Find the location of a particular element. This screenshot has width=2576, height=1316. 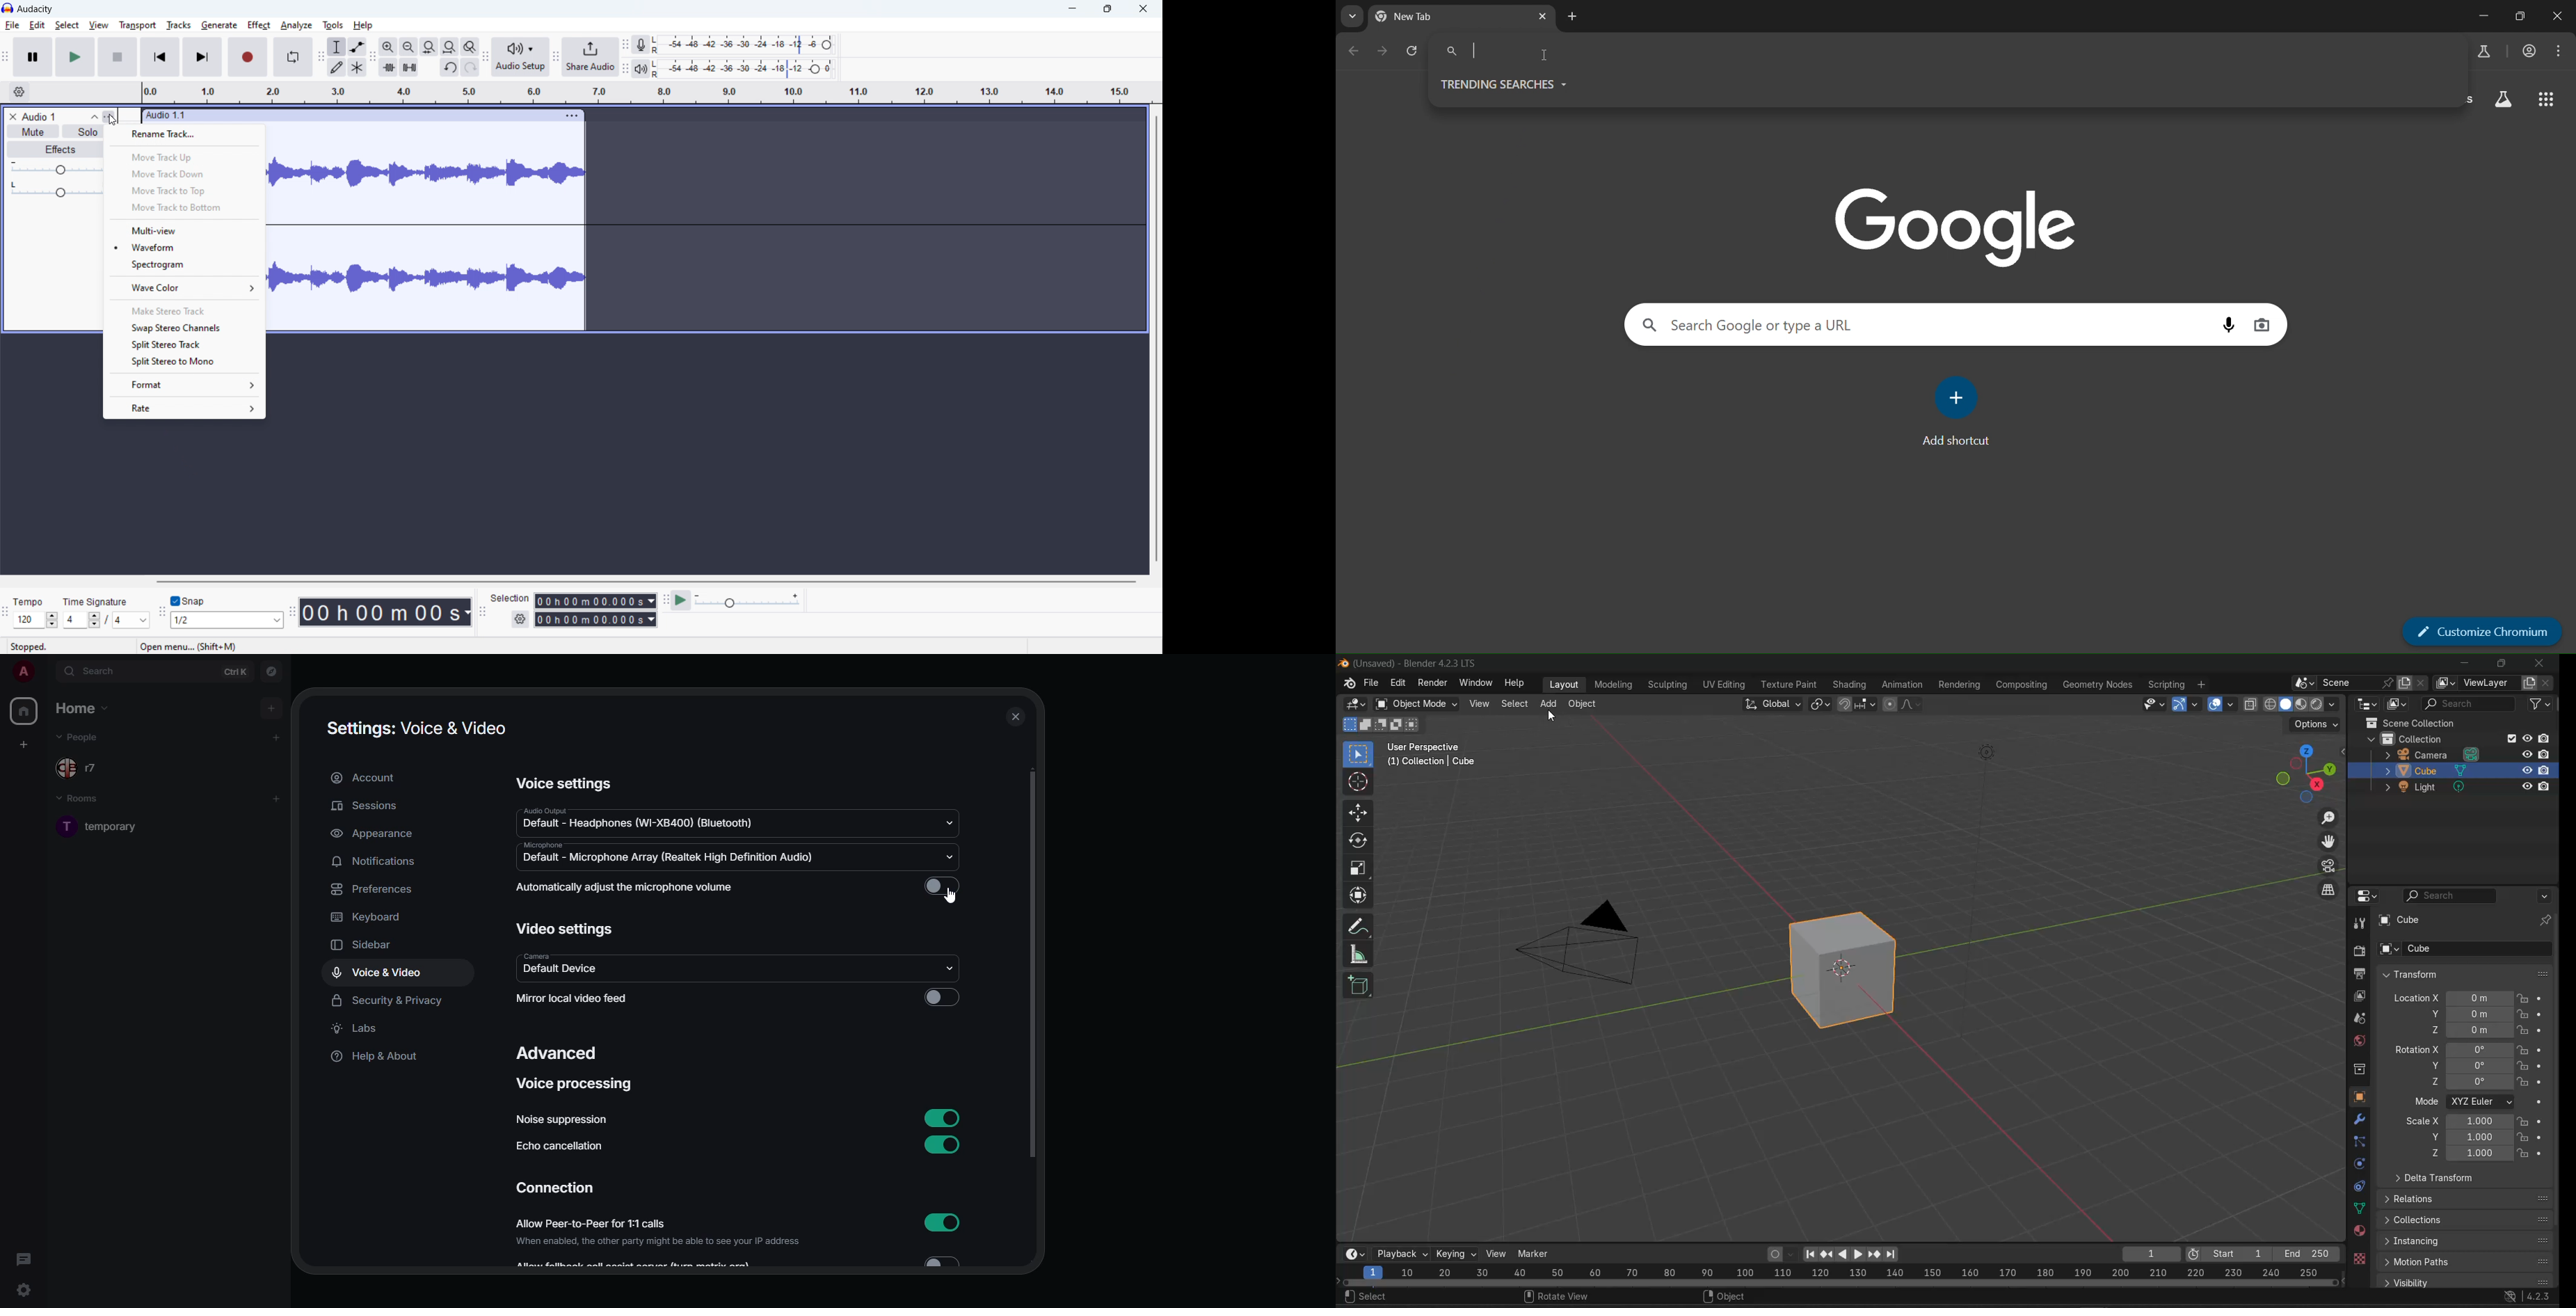

timestamp is located at coordinates (386, 612).